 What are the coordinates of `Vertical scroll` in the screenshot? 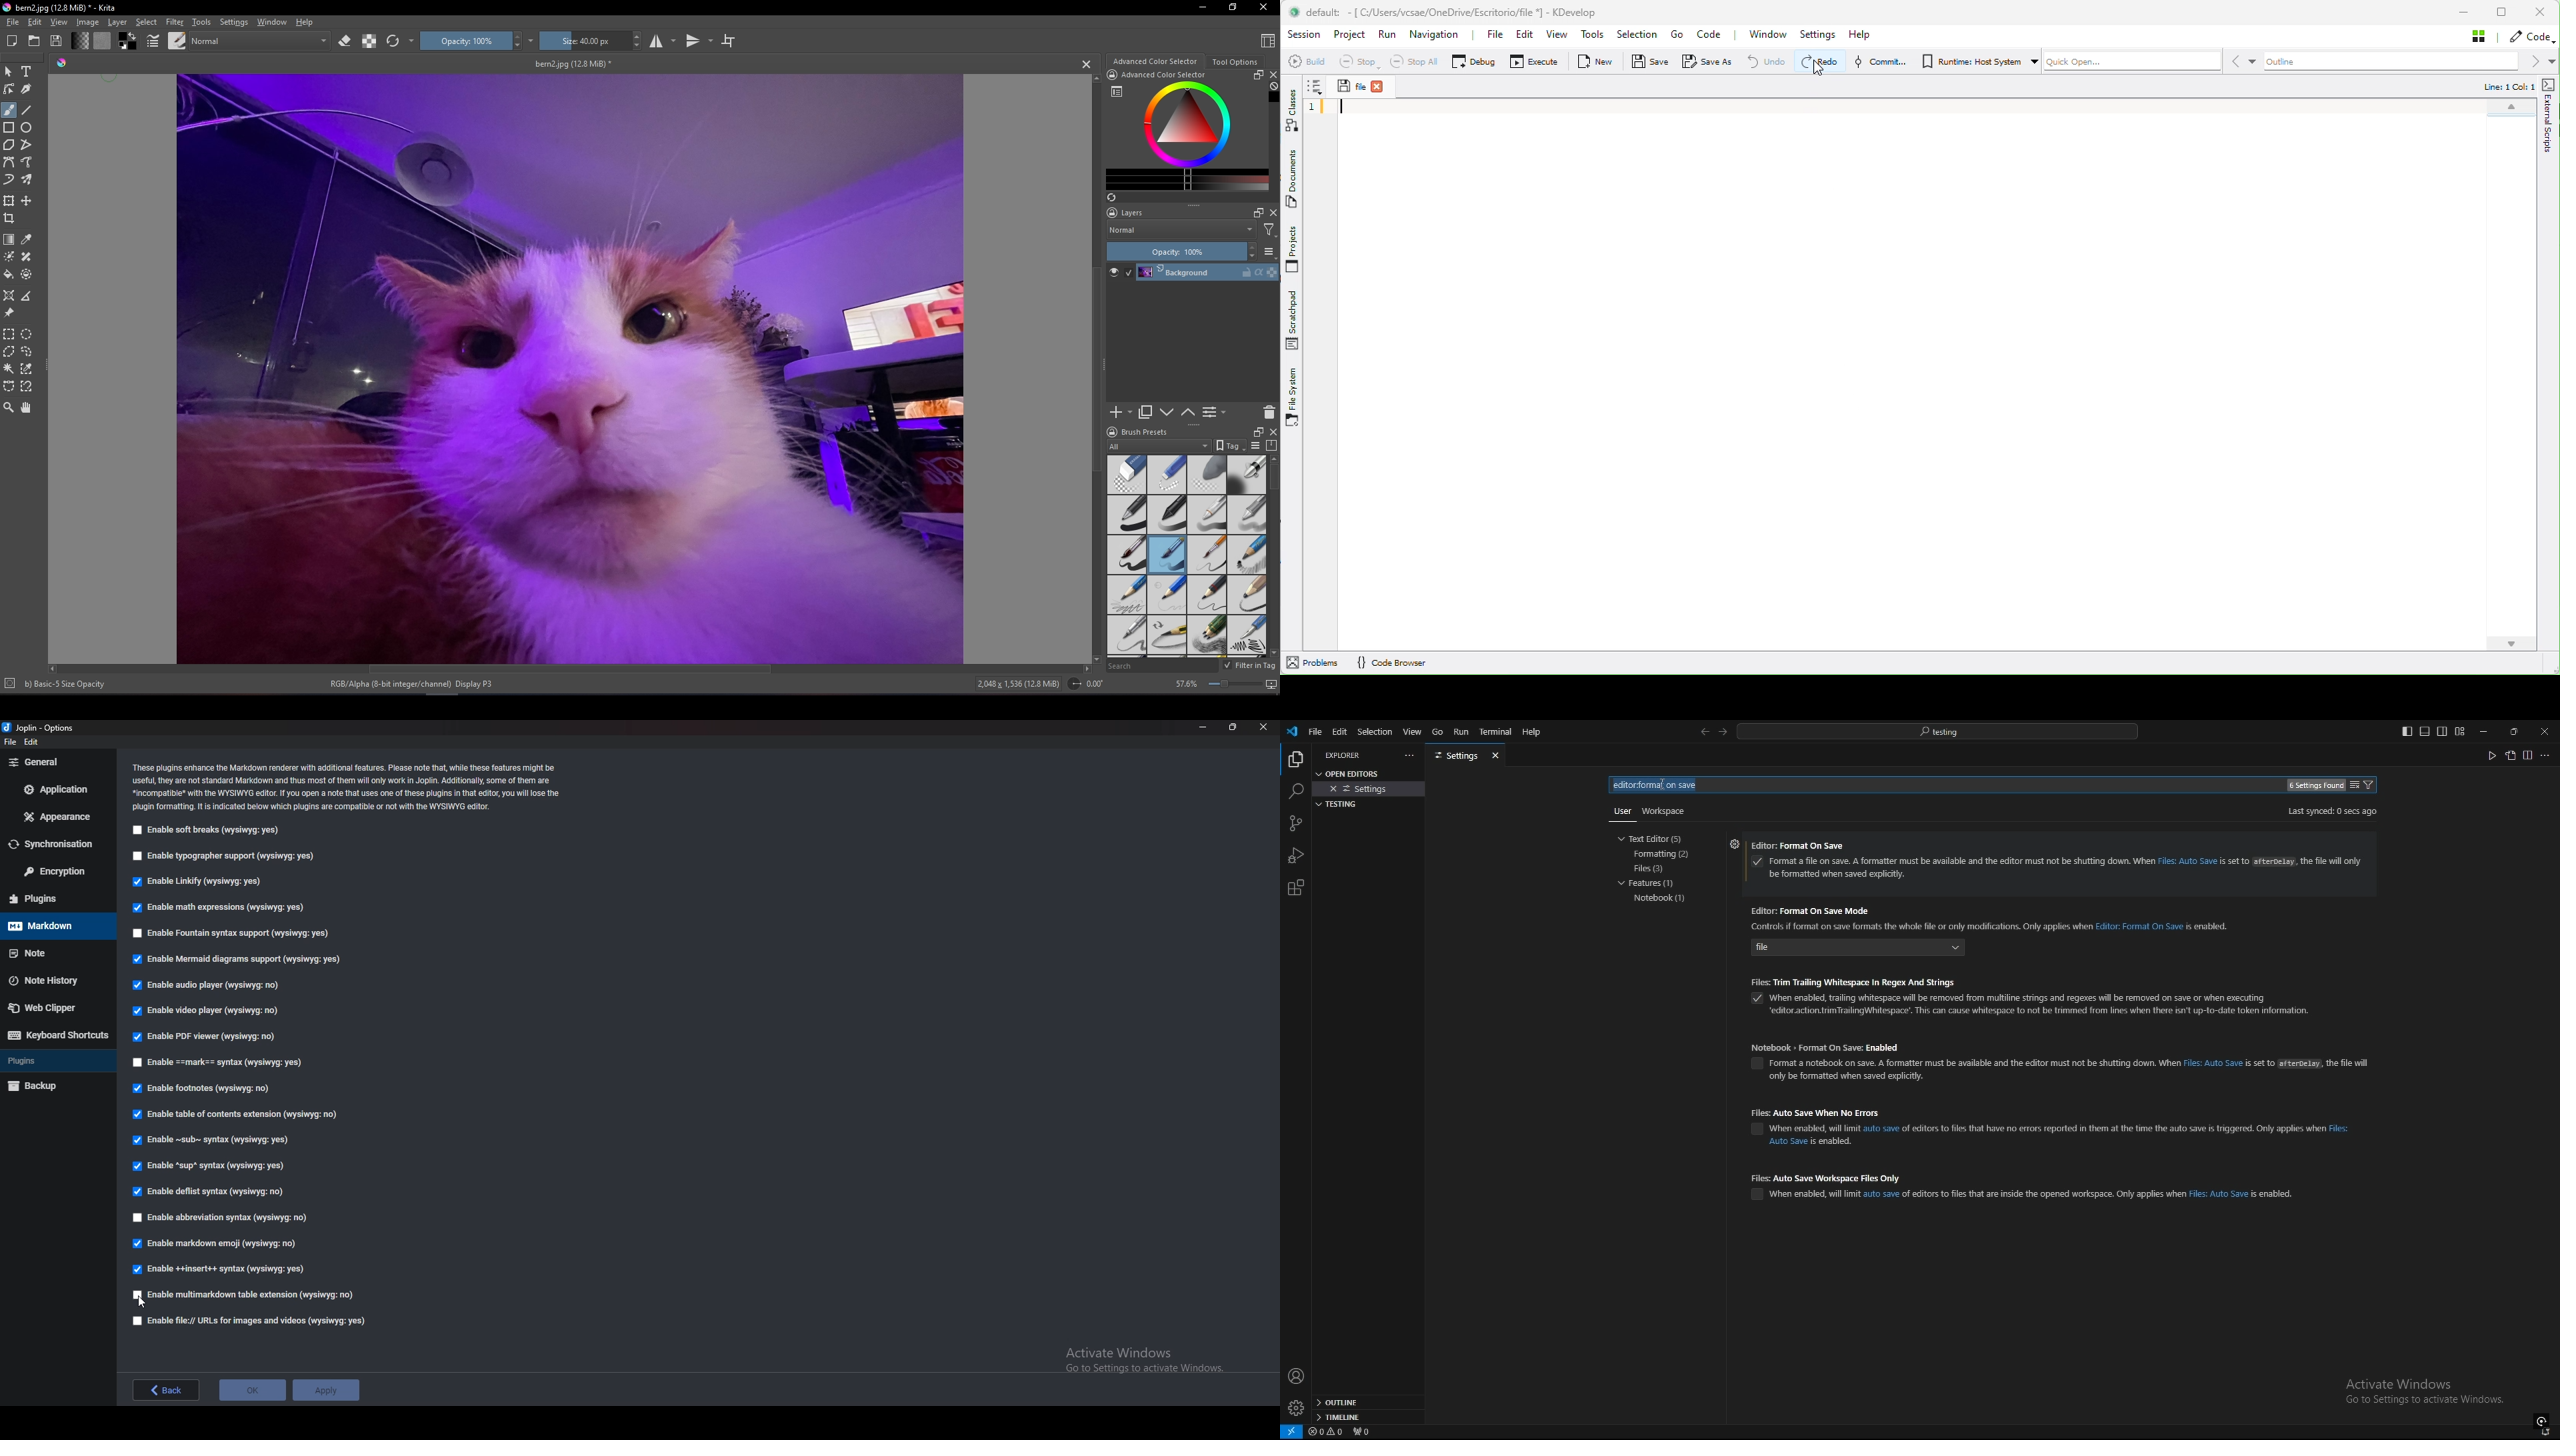 It's located at (1097, 368).